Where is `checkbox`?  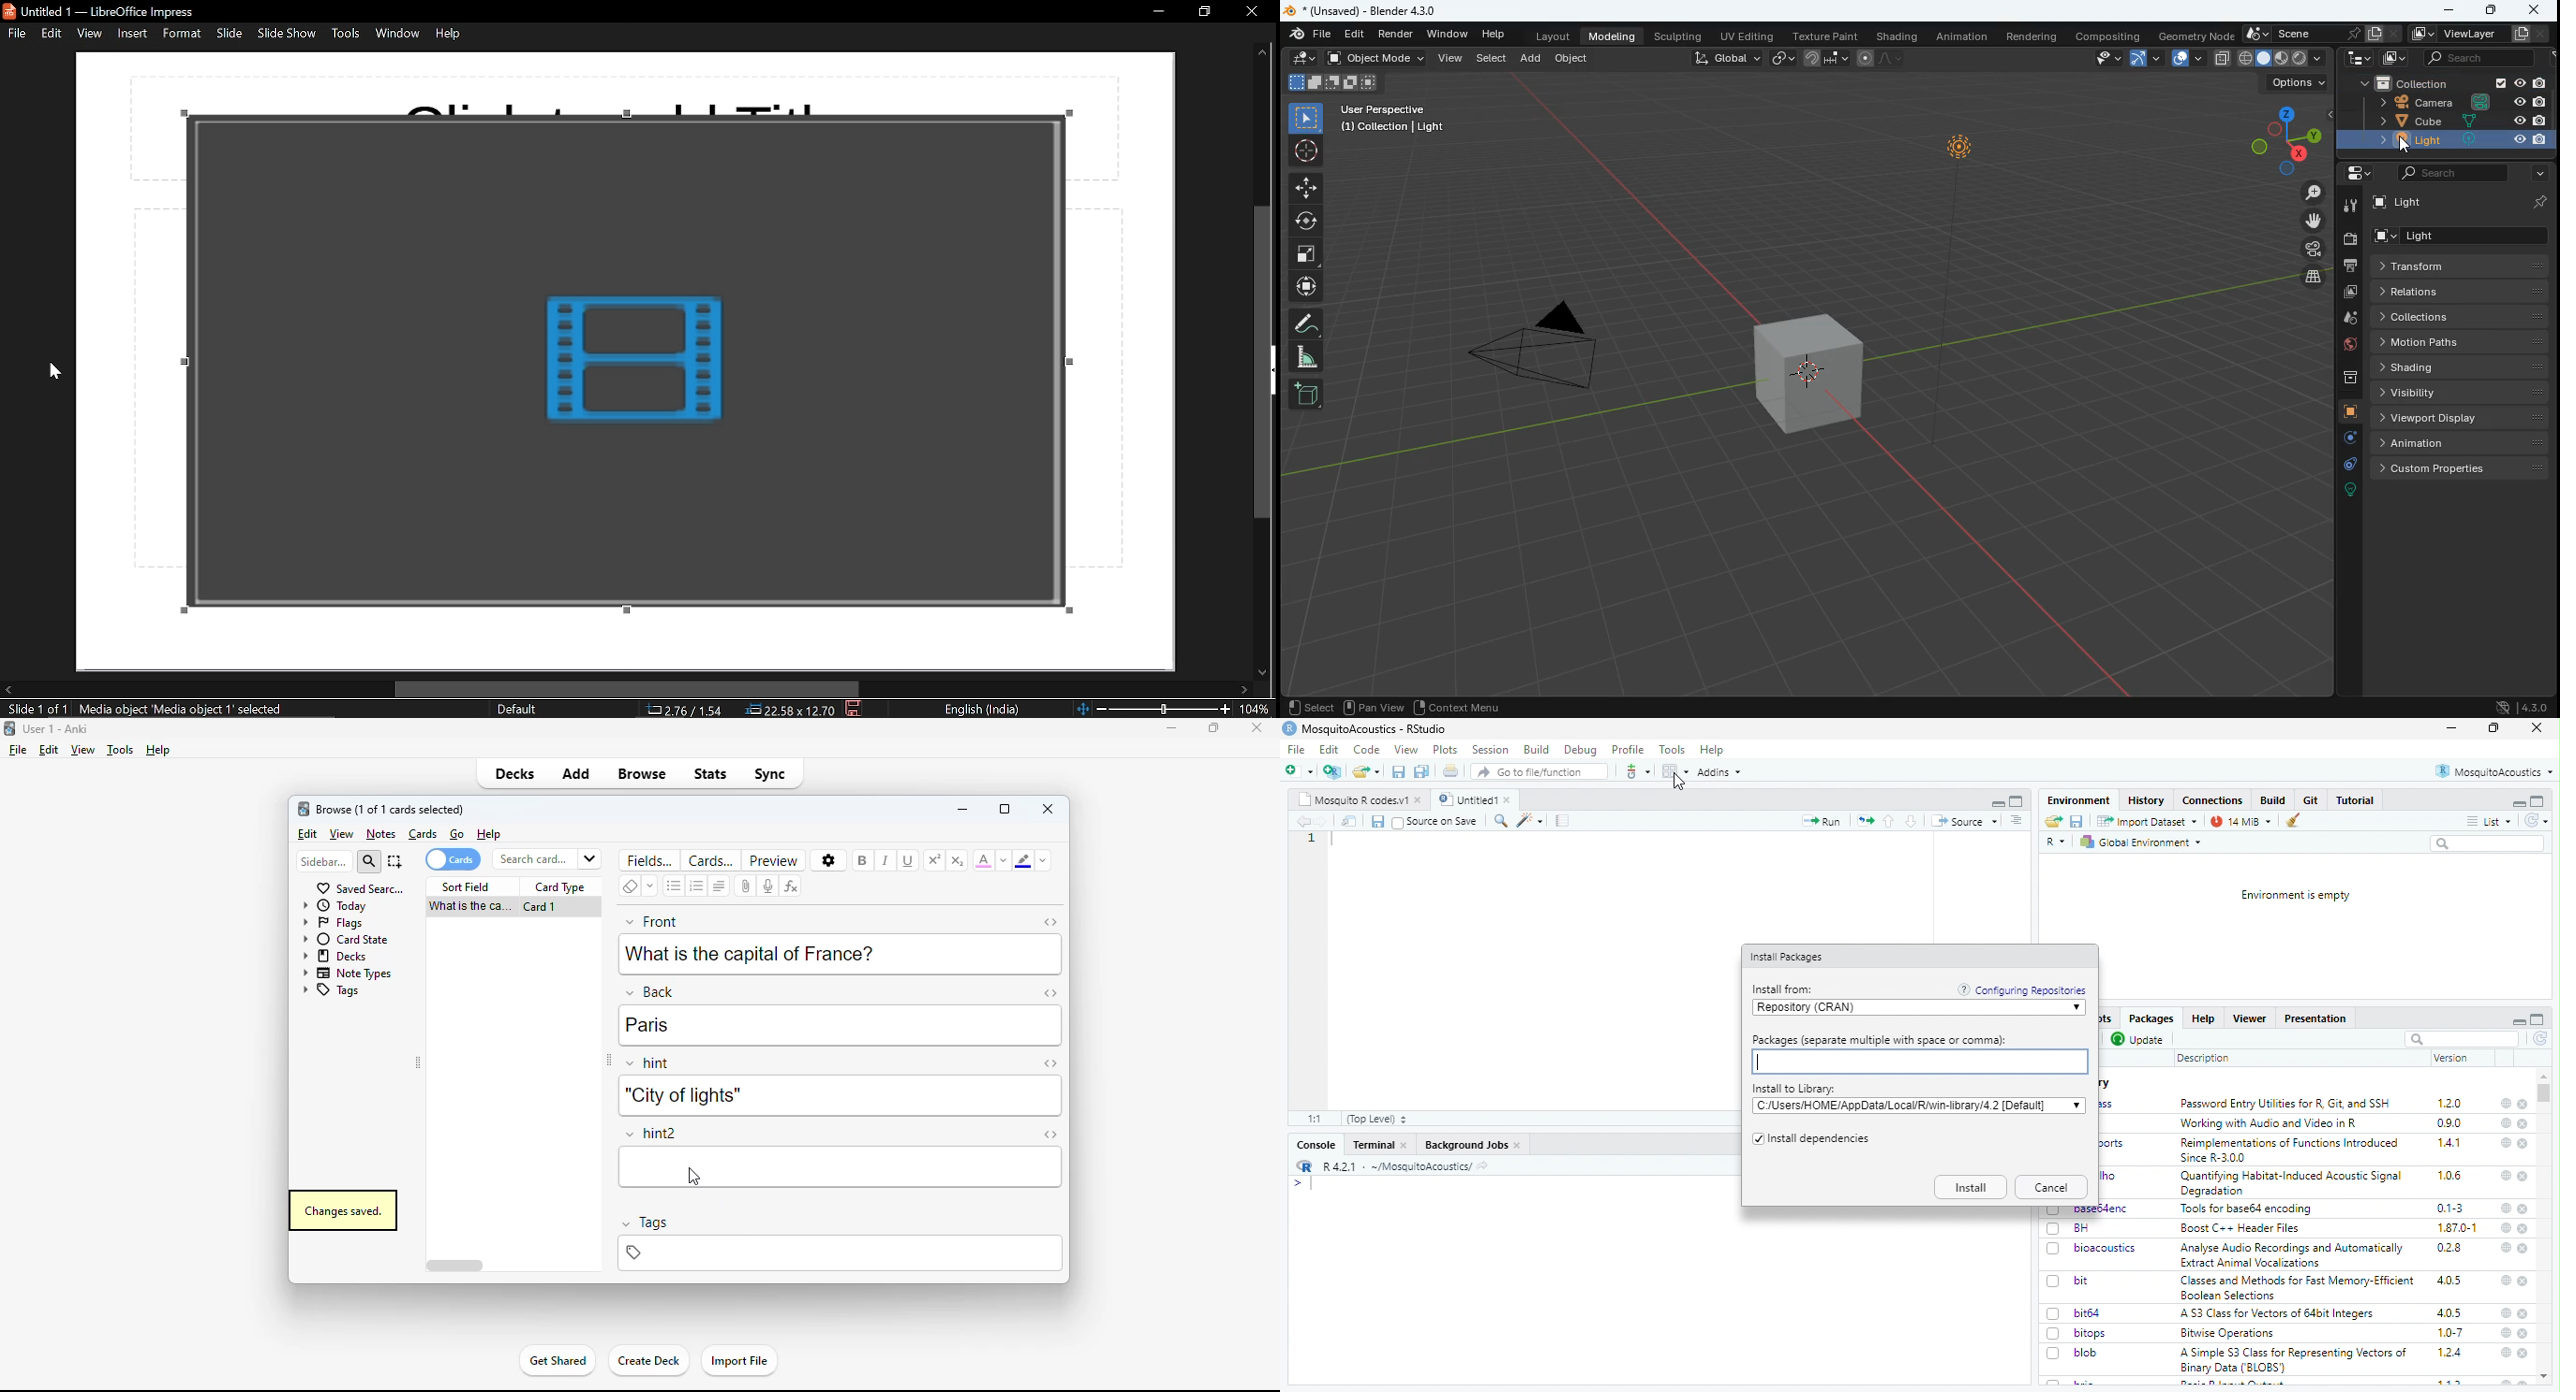
checkbox is located at coordinates (1756, 1141).